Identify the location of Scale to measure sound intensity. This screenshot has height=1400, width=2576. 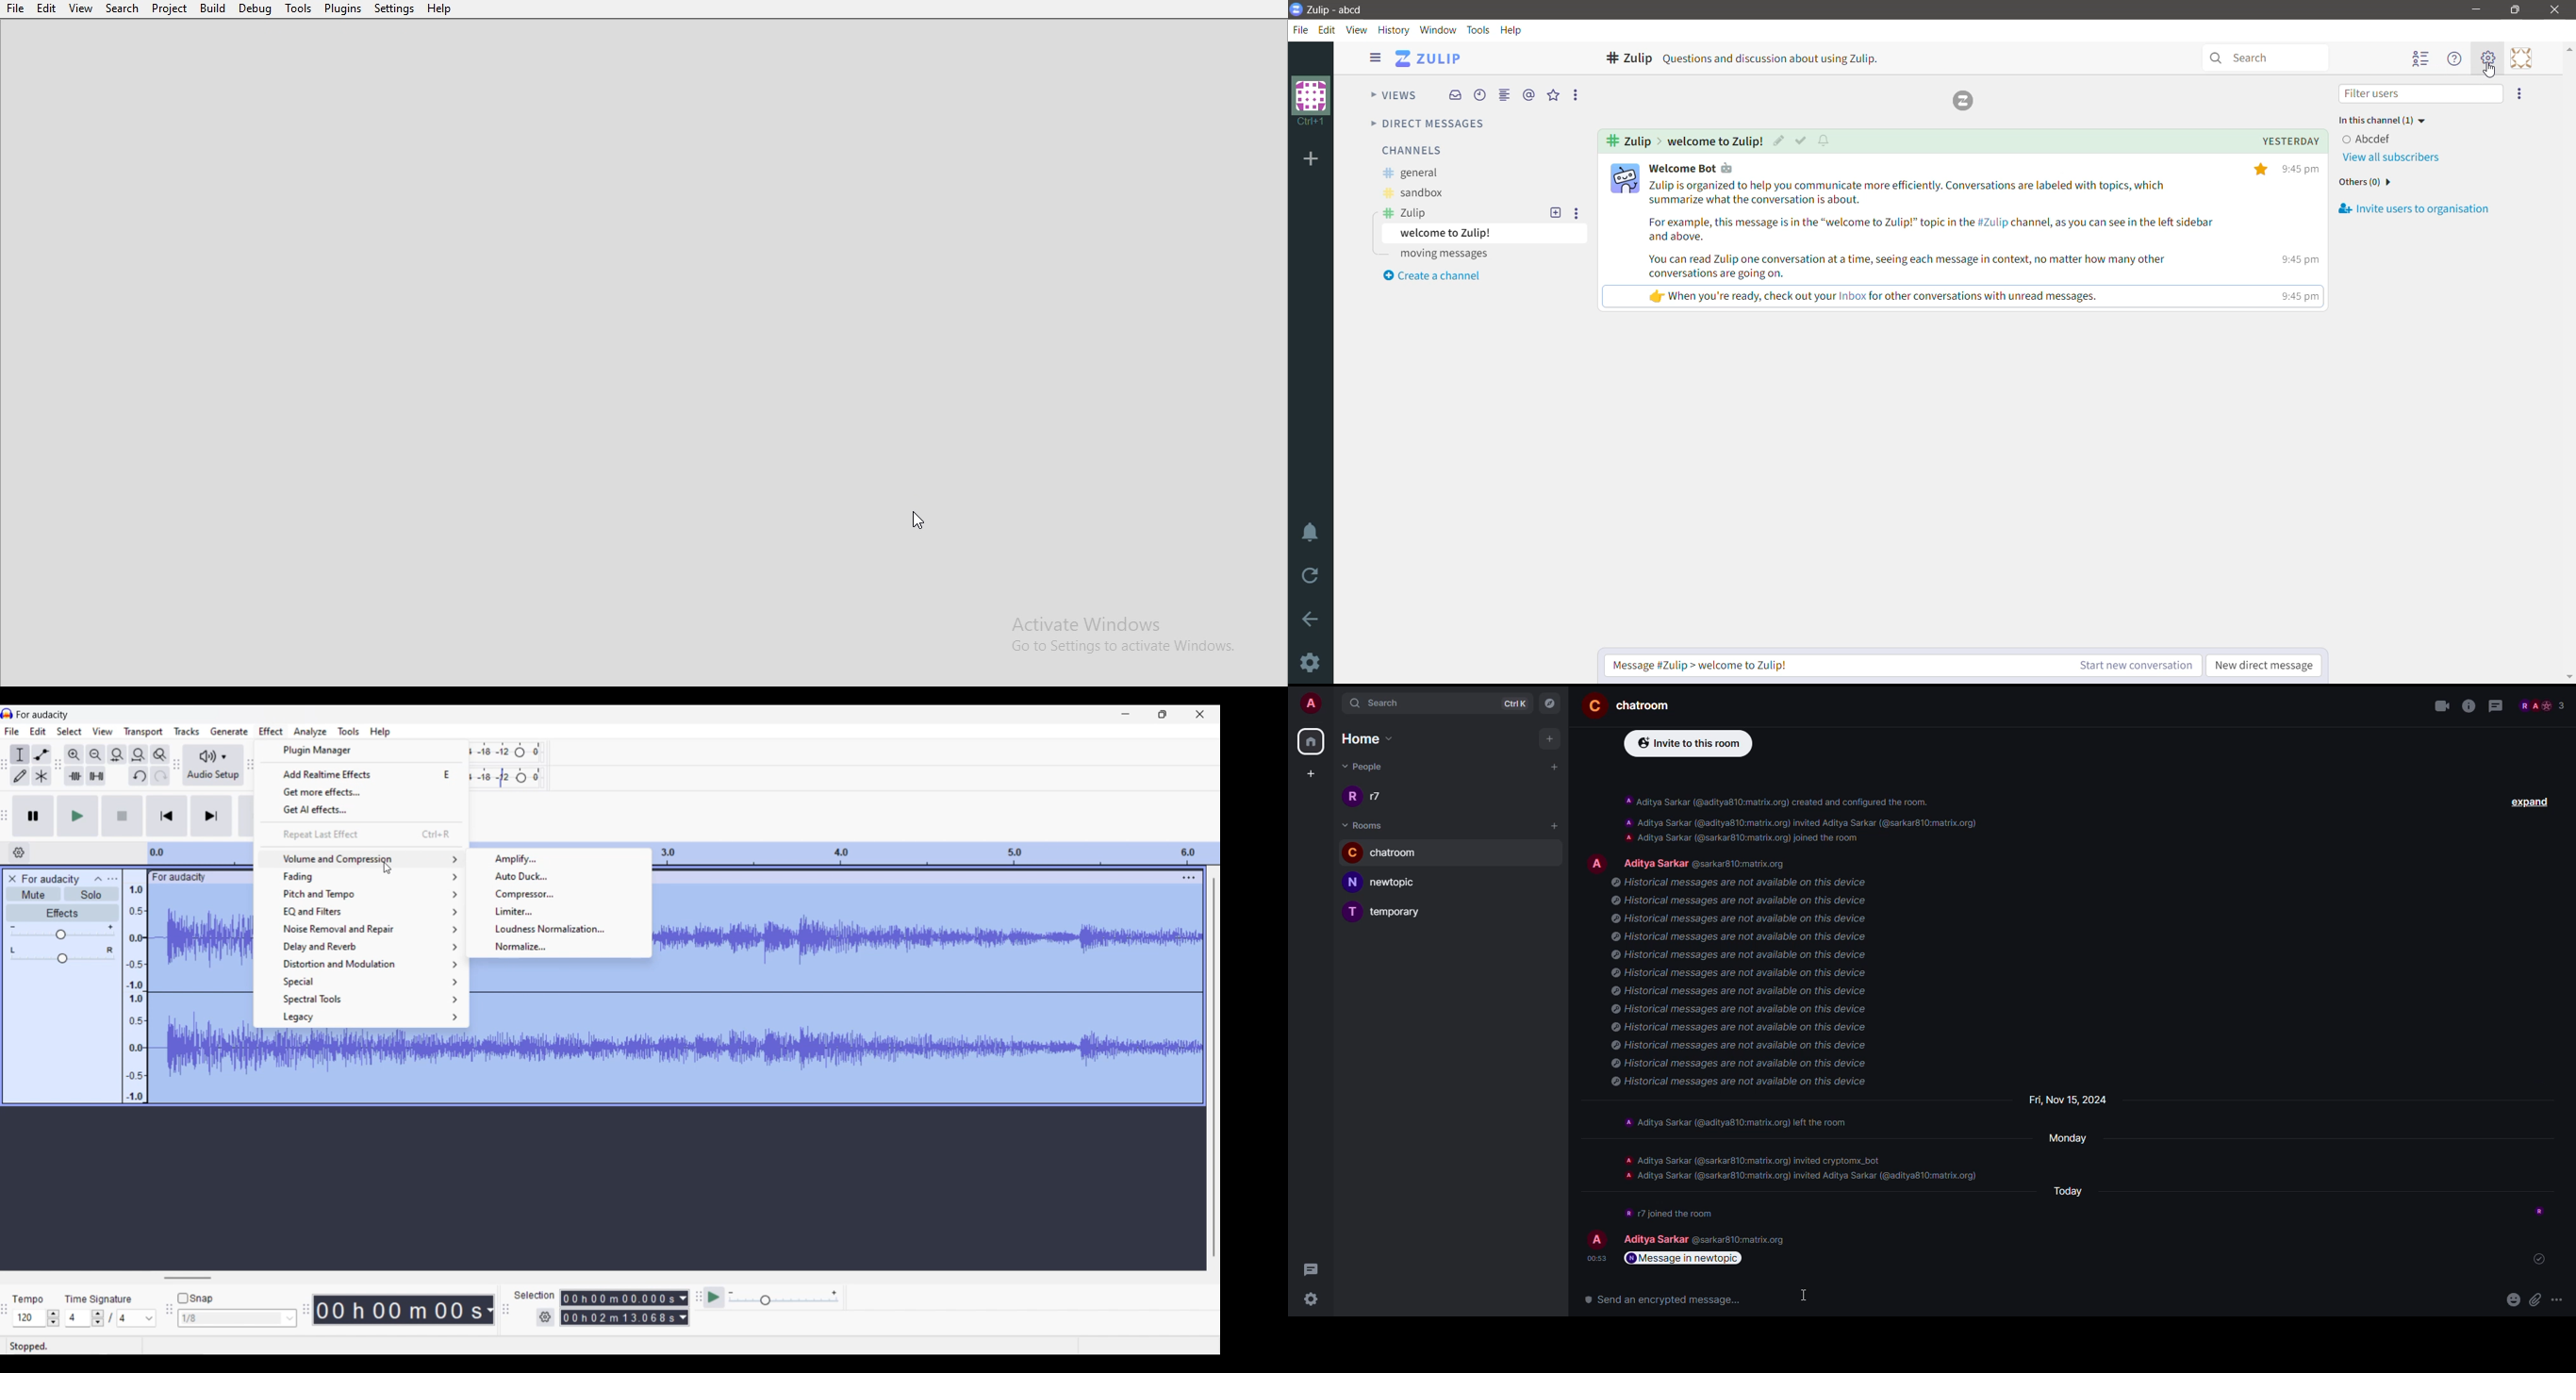
(135, 994).